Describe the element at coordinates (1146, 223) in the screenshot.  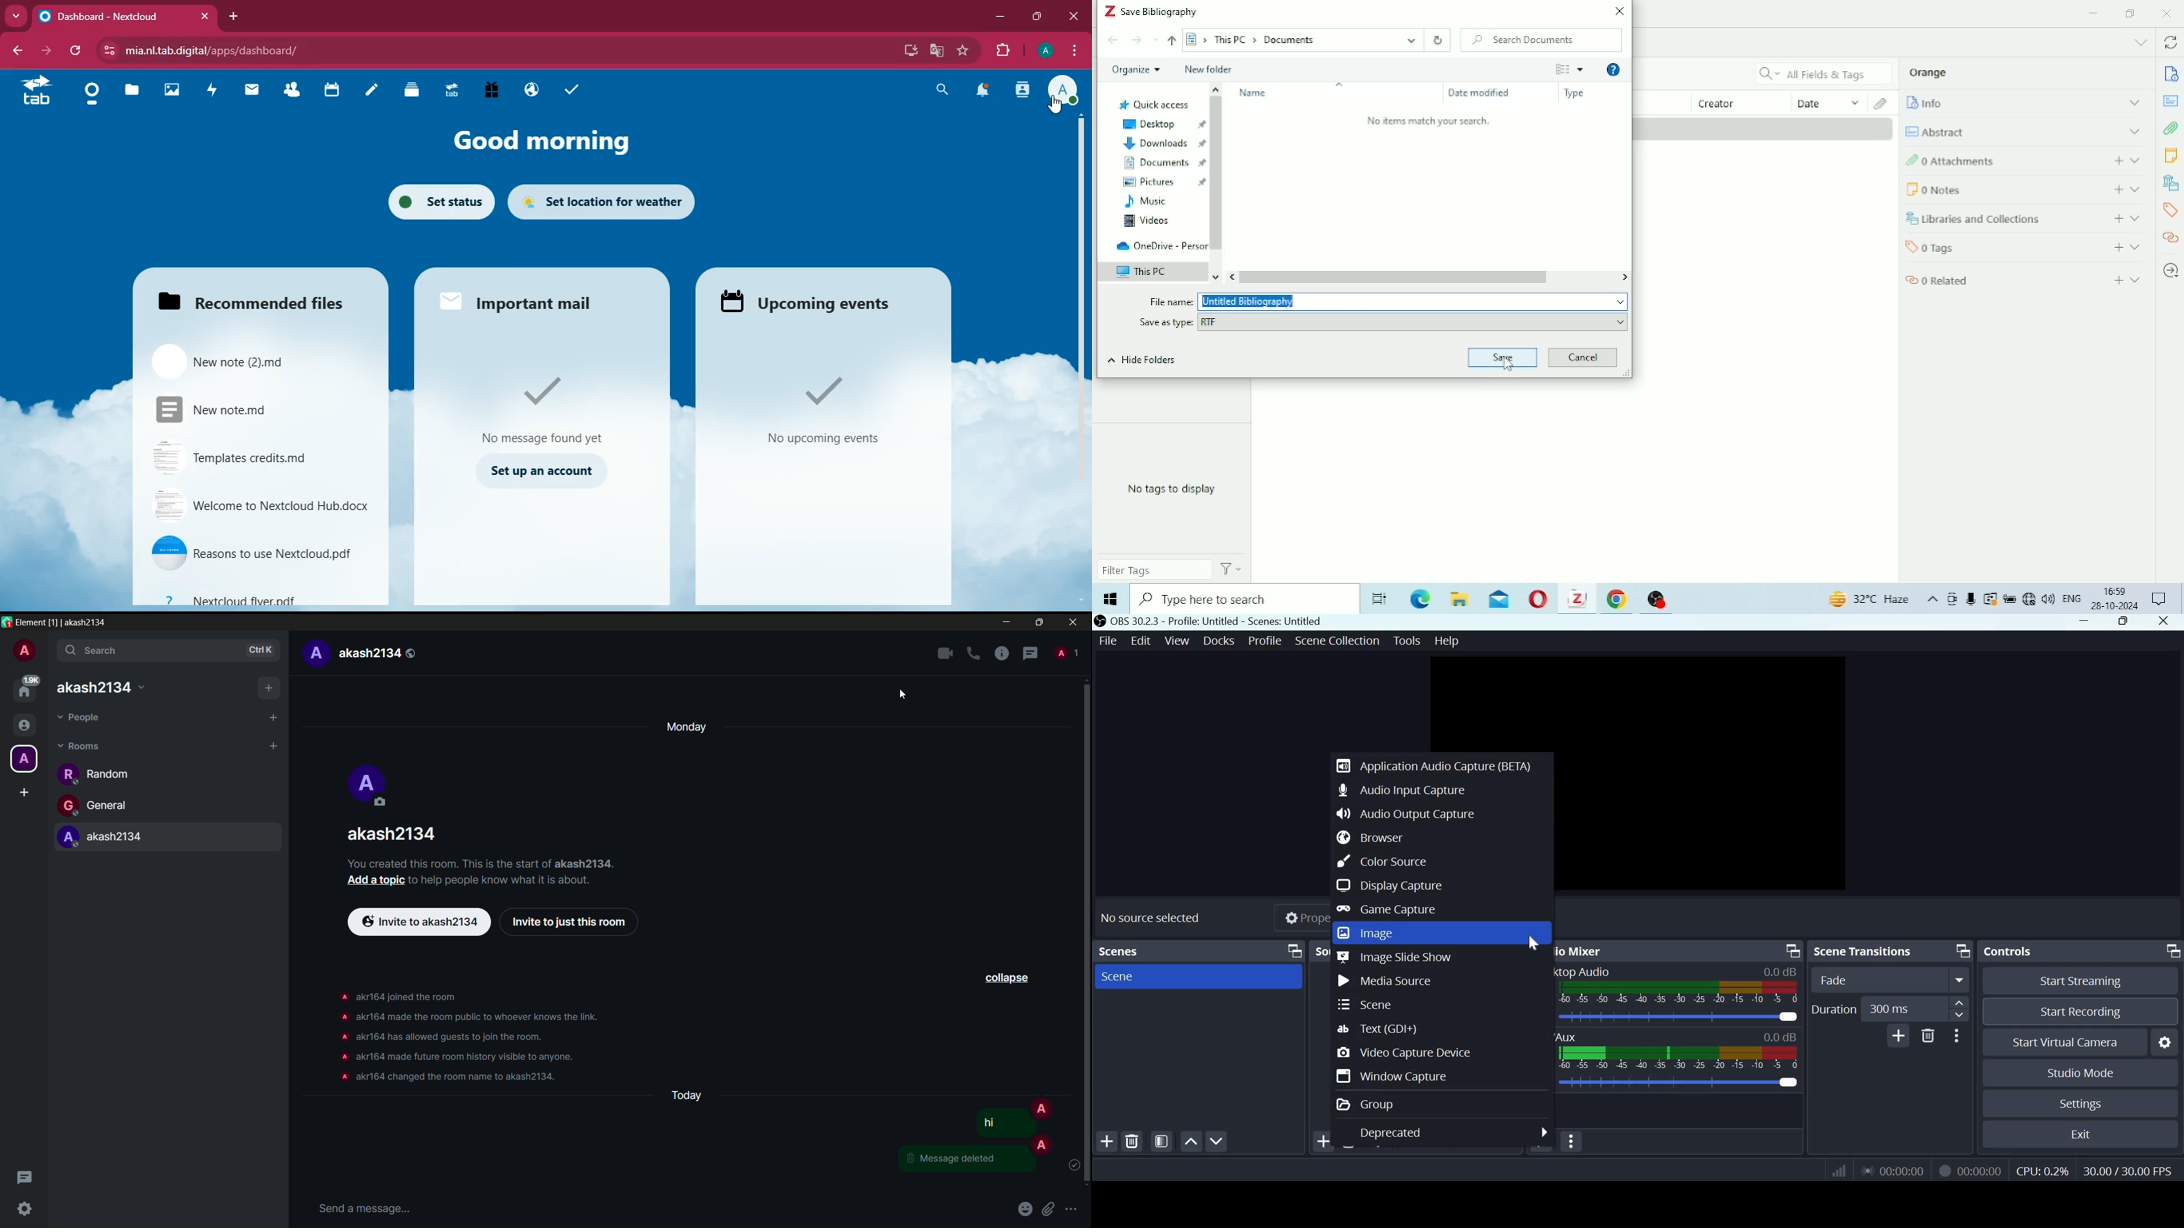
I see `Videos` at that location.